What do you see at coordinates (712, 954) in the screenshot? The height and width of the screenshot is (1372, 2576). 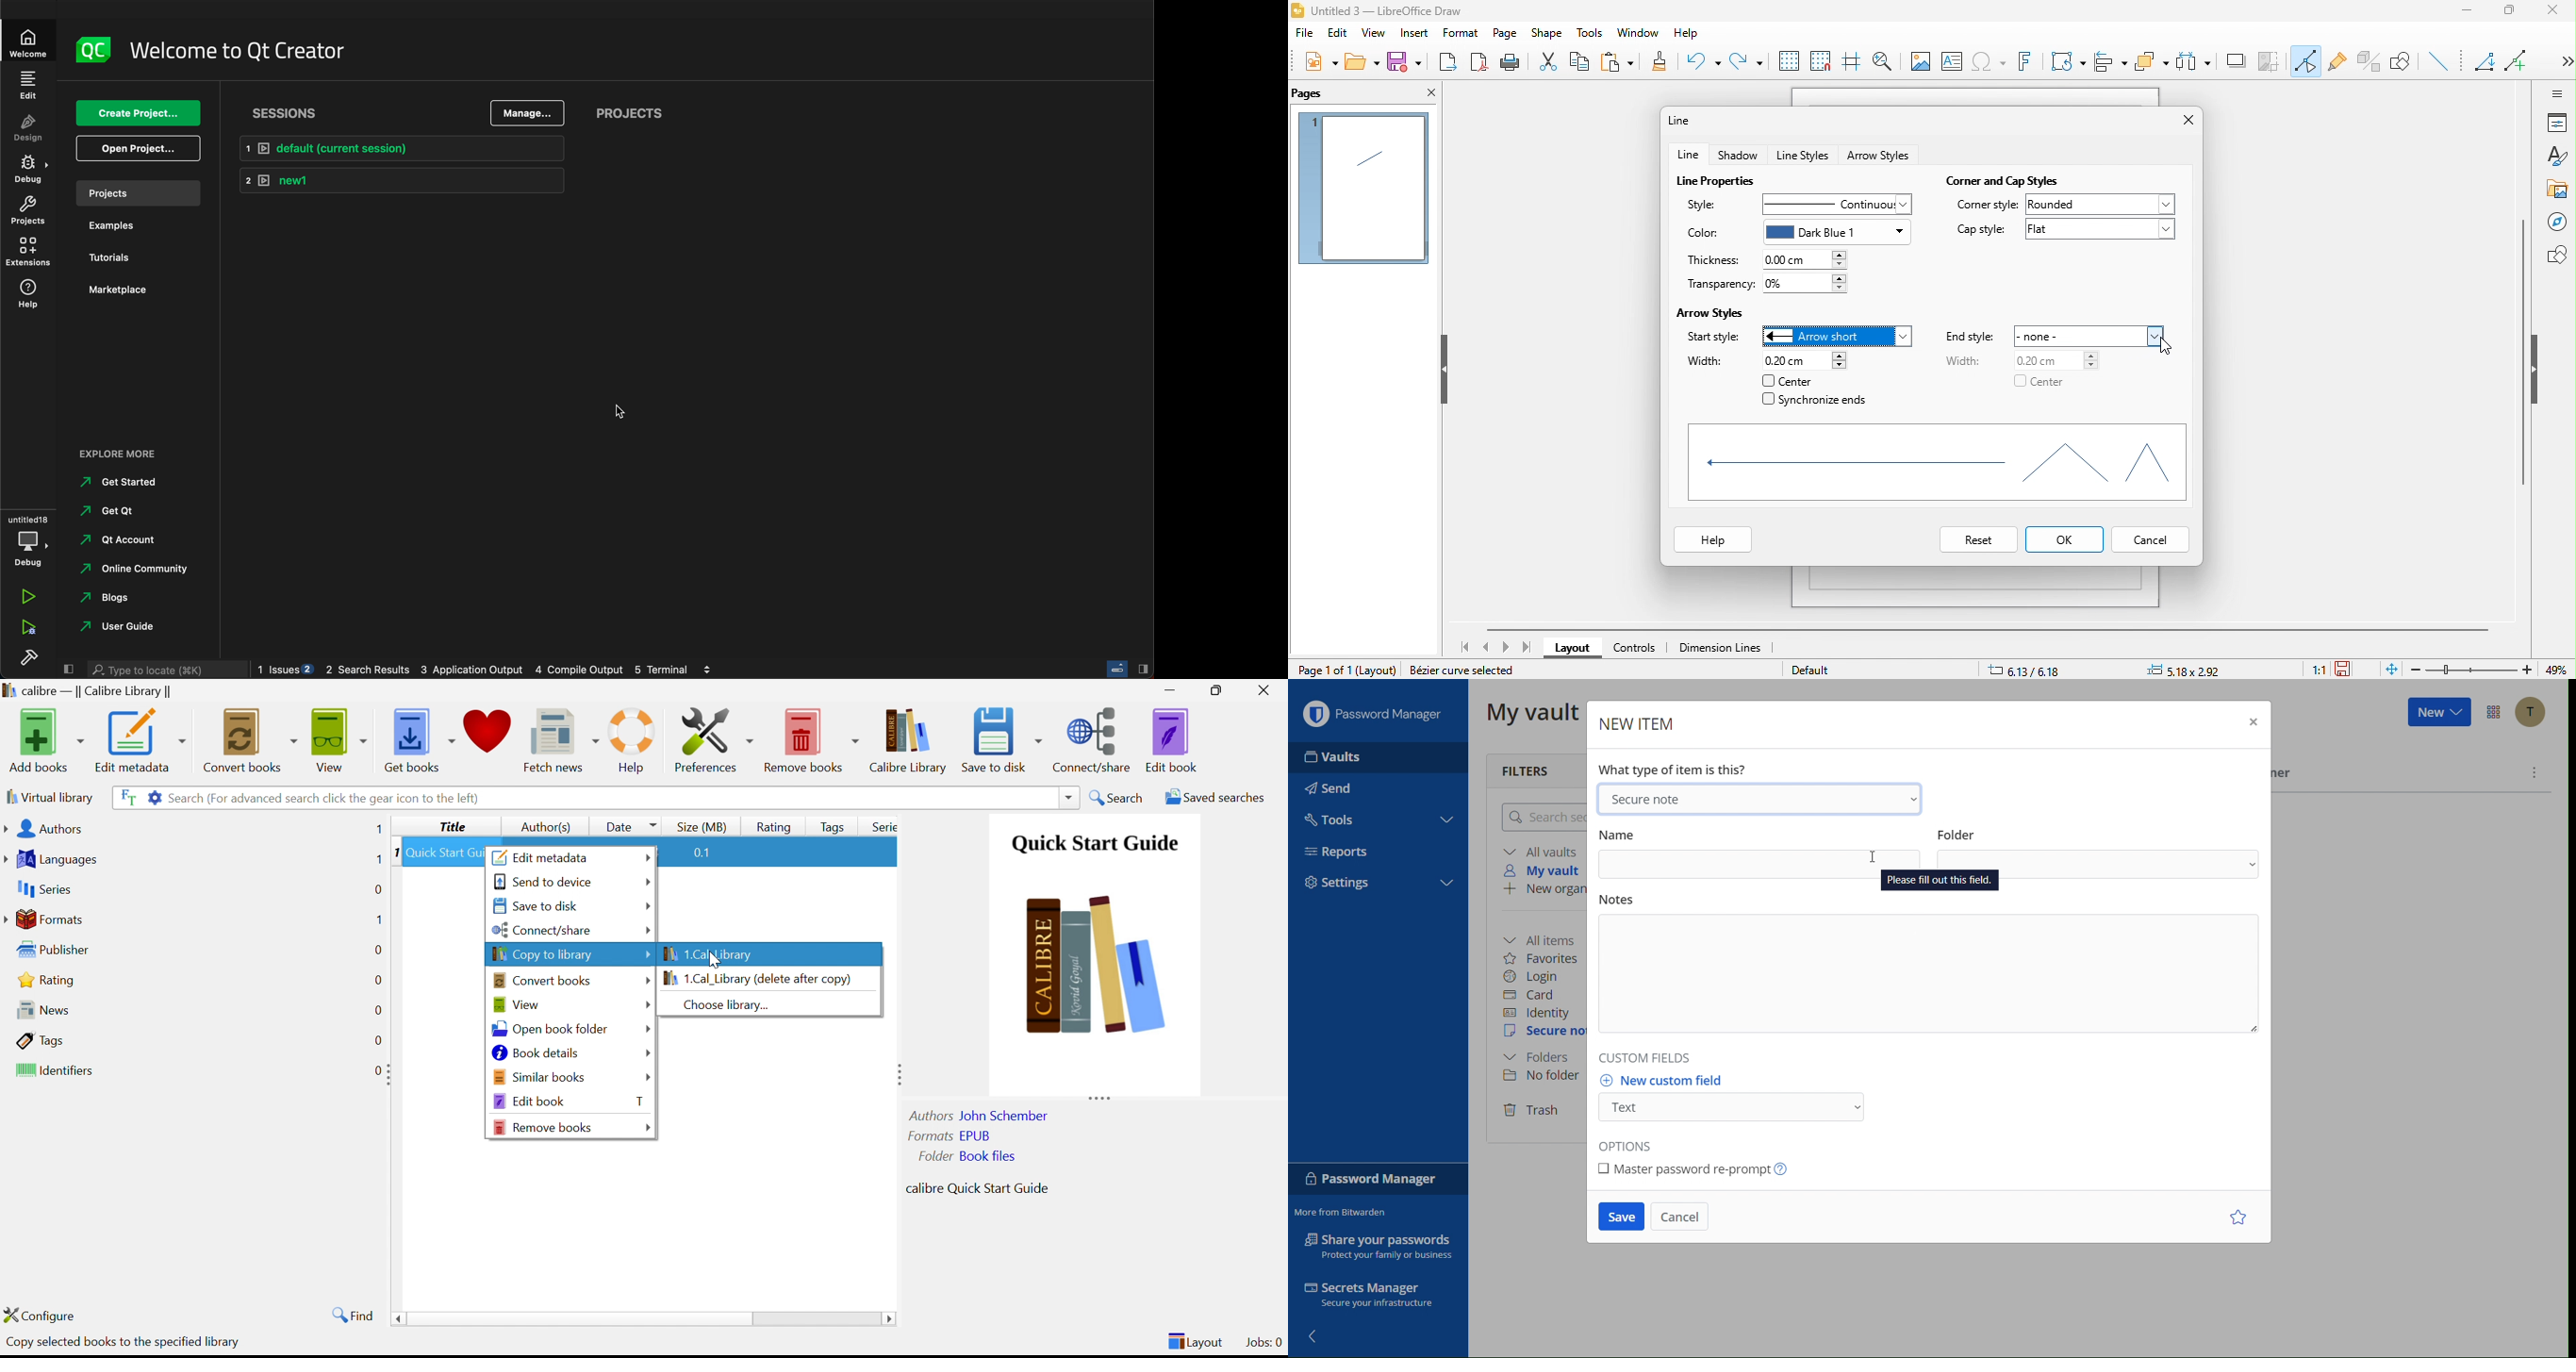 I see `1. Cal_Library` at bounding box center [712, 954].